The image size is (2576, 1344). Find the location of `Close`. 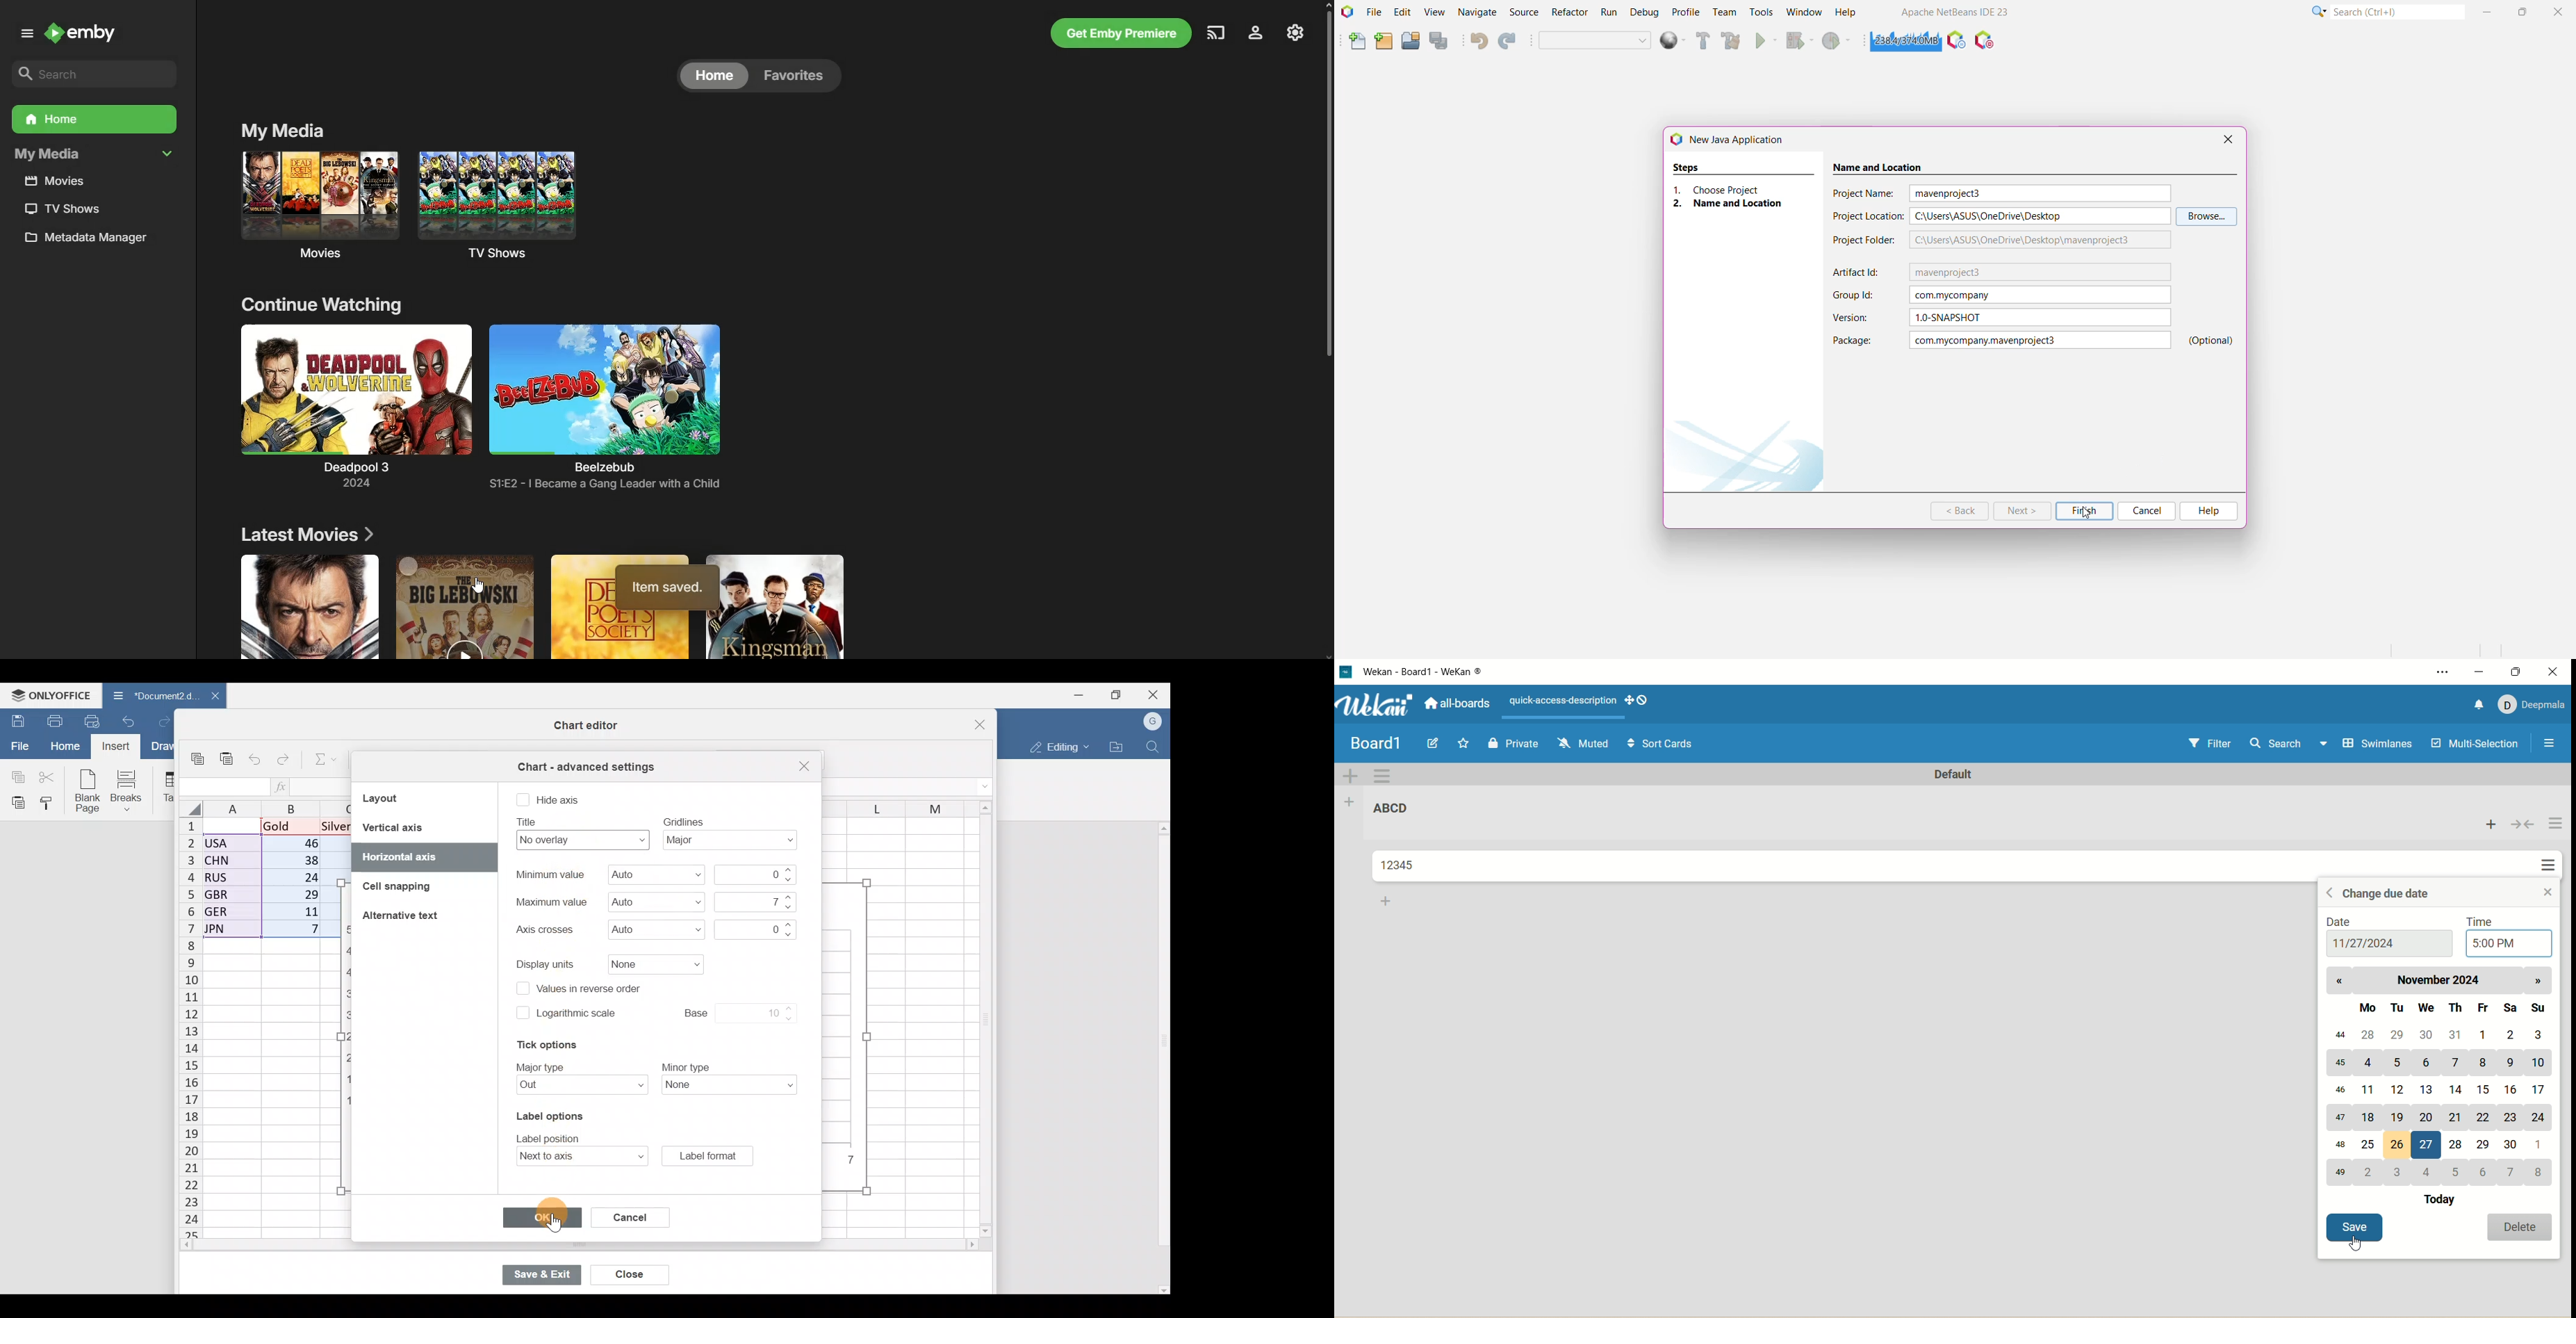

Close is located at coordinates (631, 1275).